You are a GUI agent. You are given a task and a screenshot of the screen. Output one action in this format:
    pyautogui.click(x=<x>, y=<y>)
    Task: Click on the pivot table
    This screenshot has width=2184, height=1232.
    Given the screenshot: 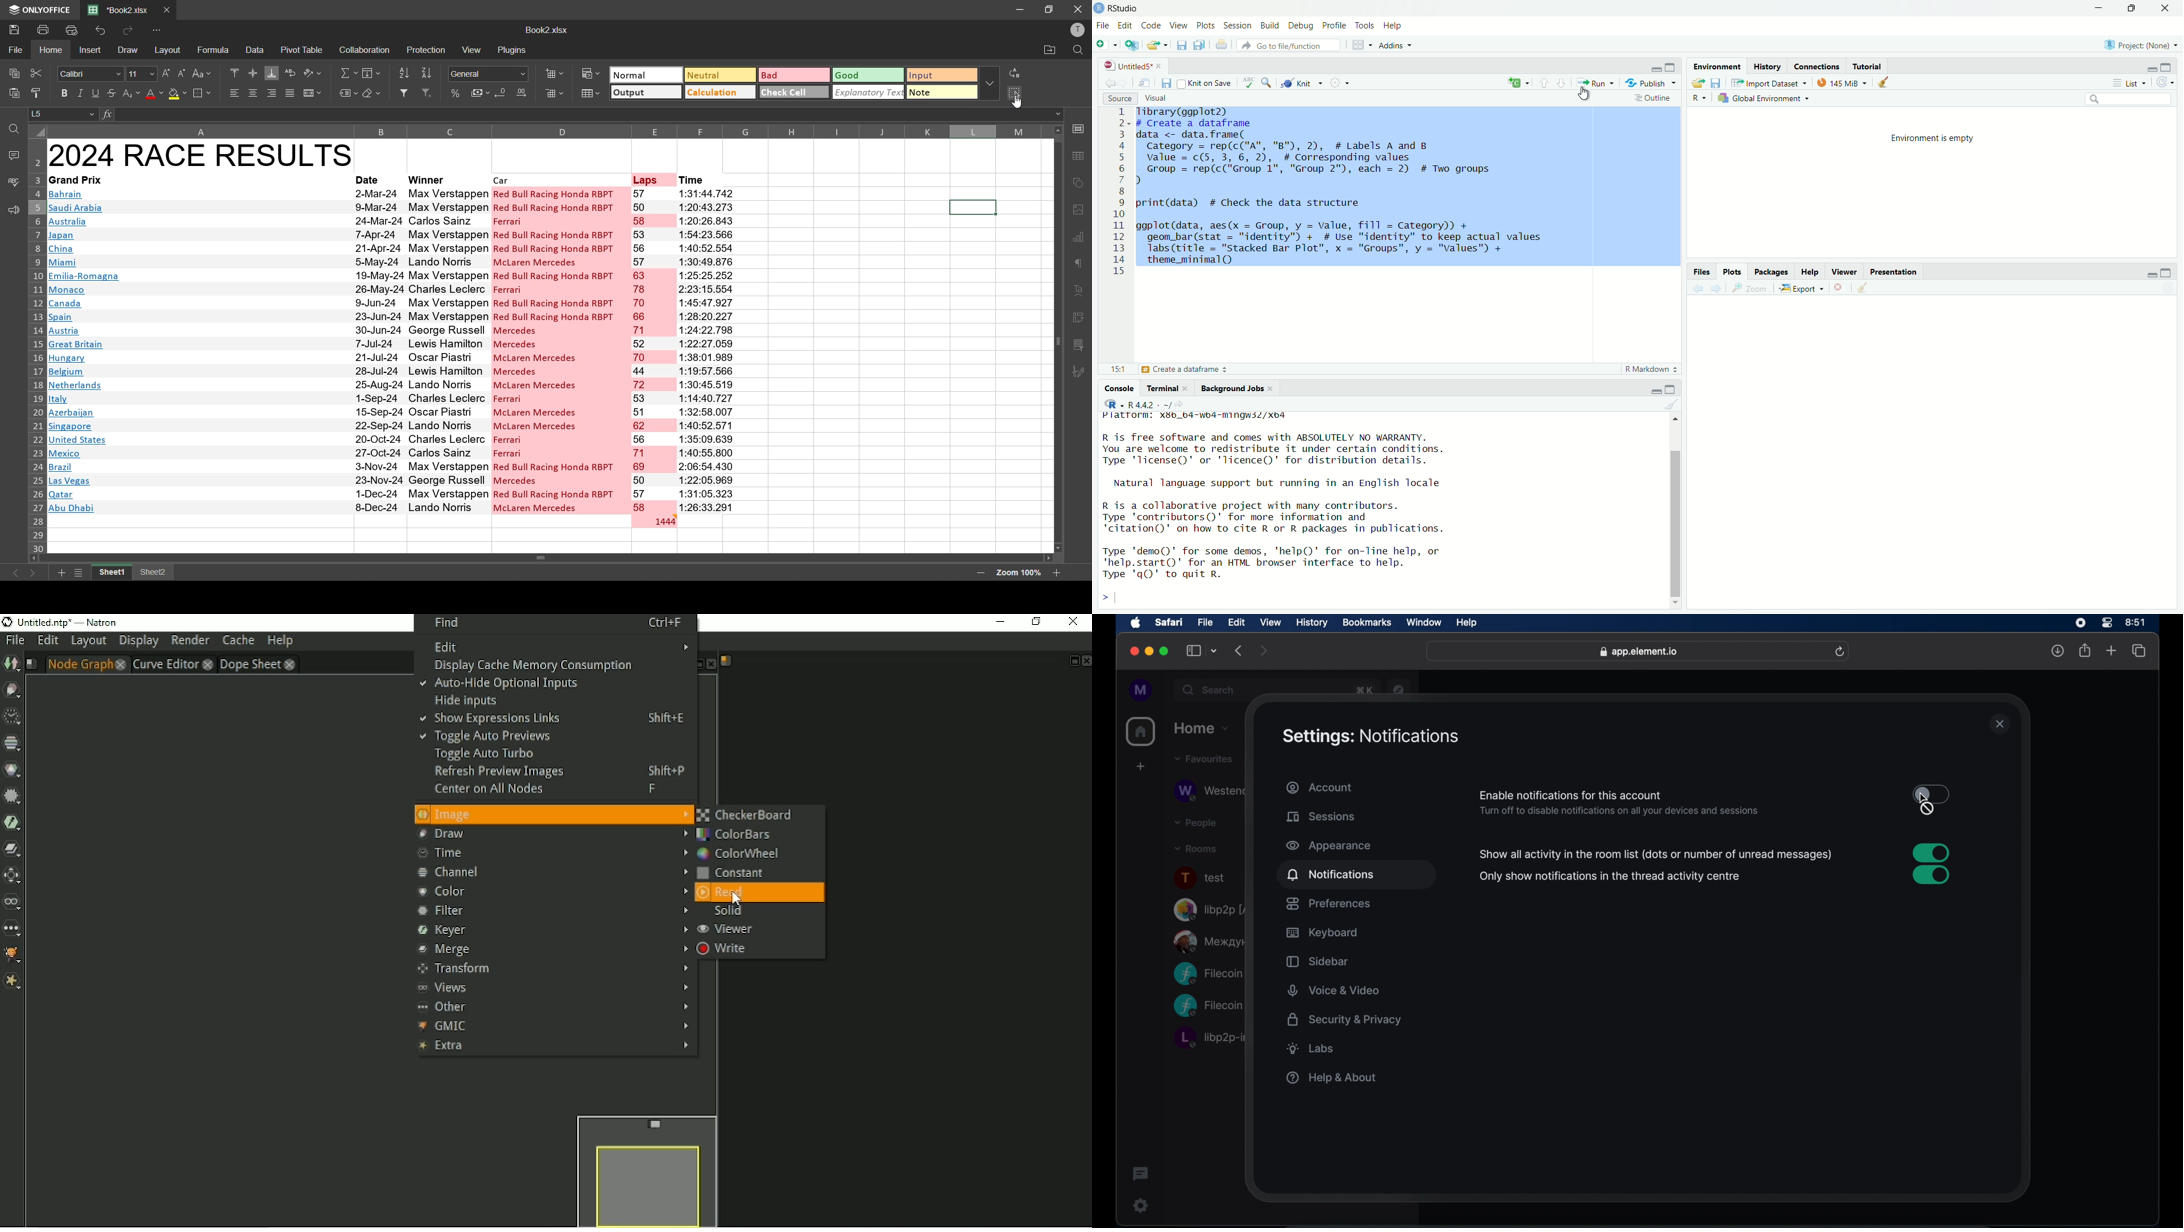 What is the action you would take?
    pyautogui.click(x=1079, y=319)
    